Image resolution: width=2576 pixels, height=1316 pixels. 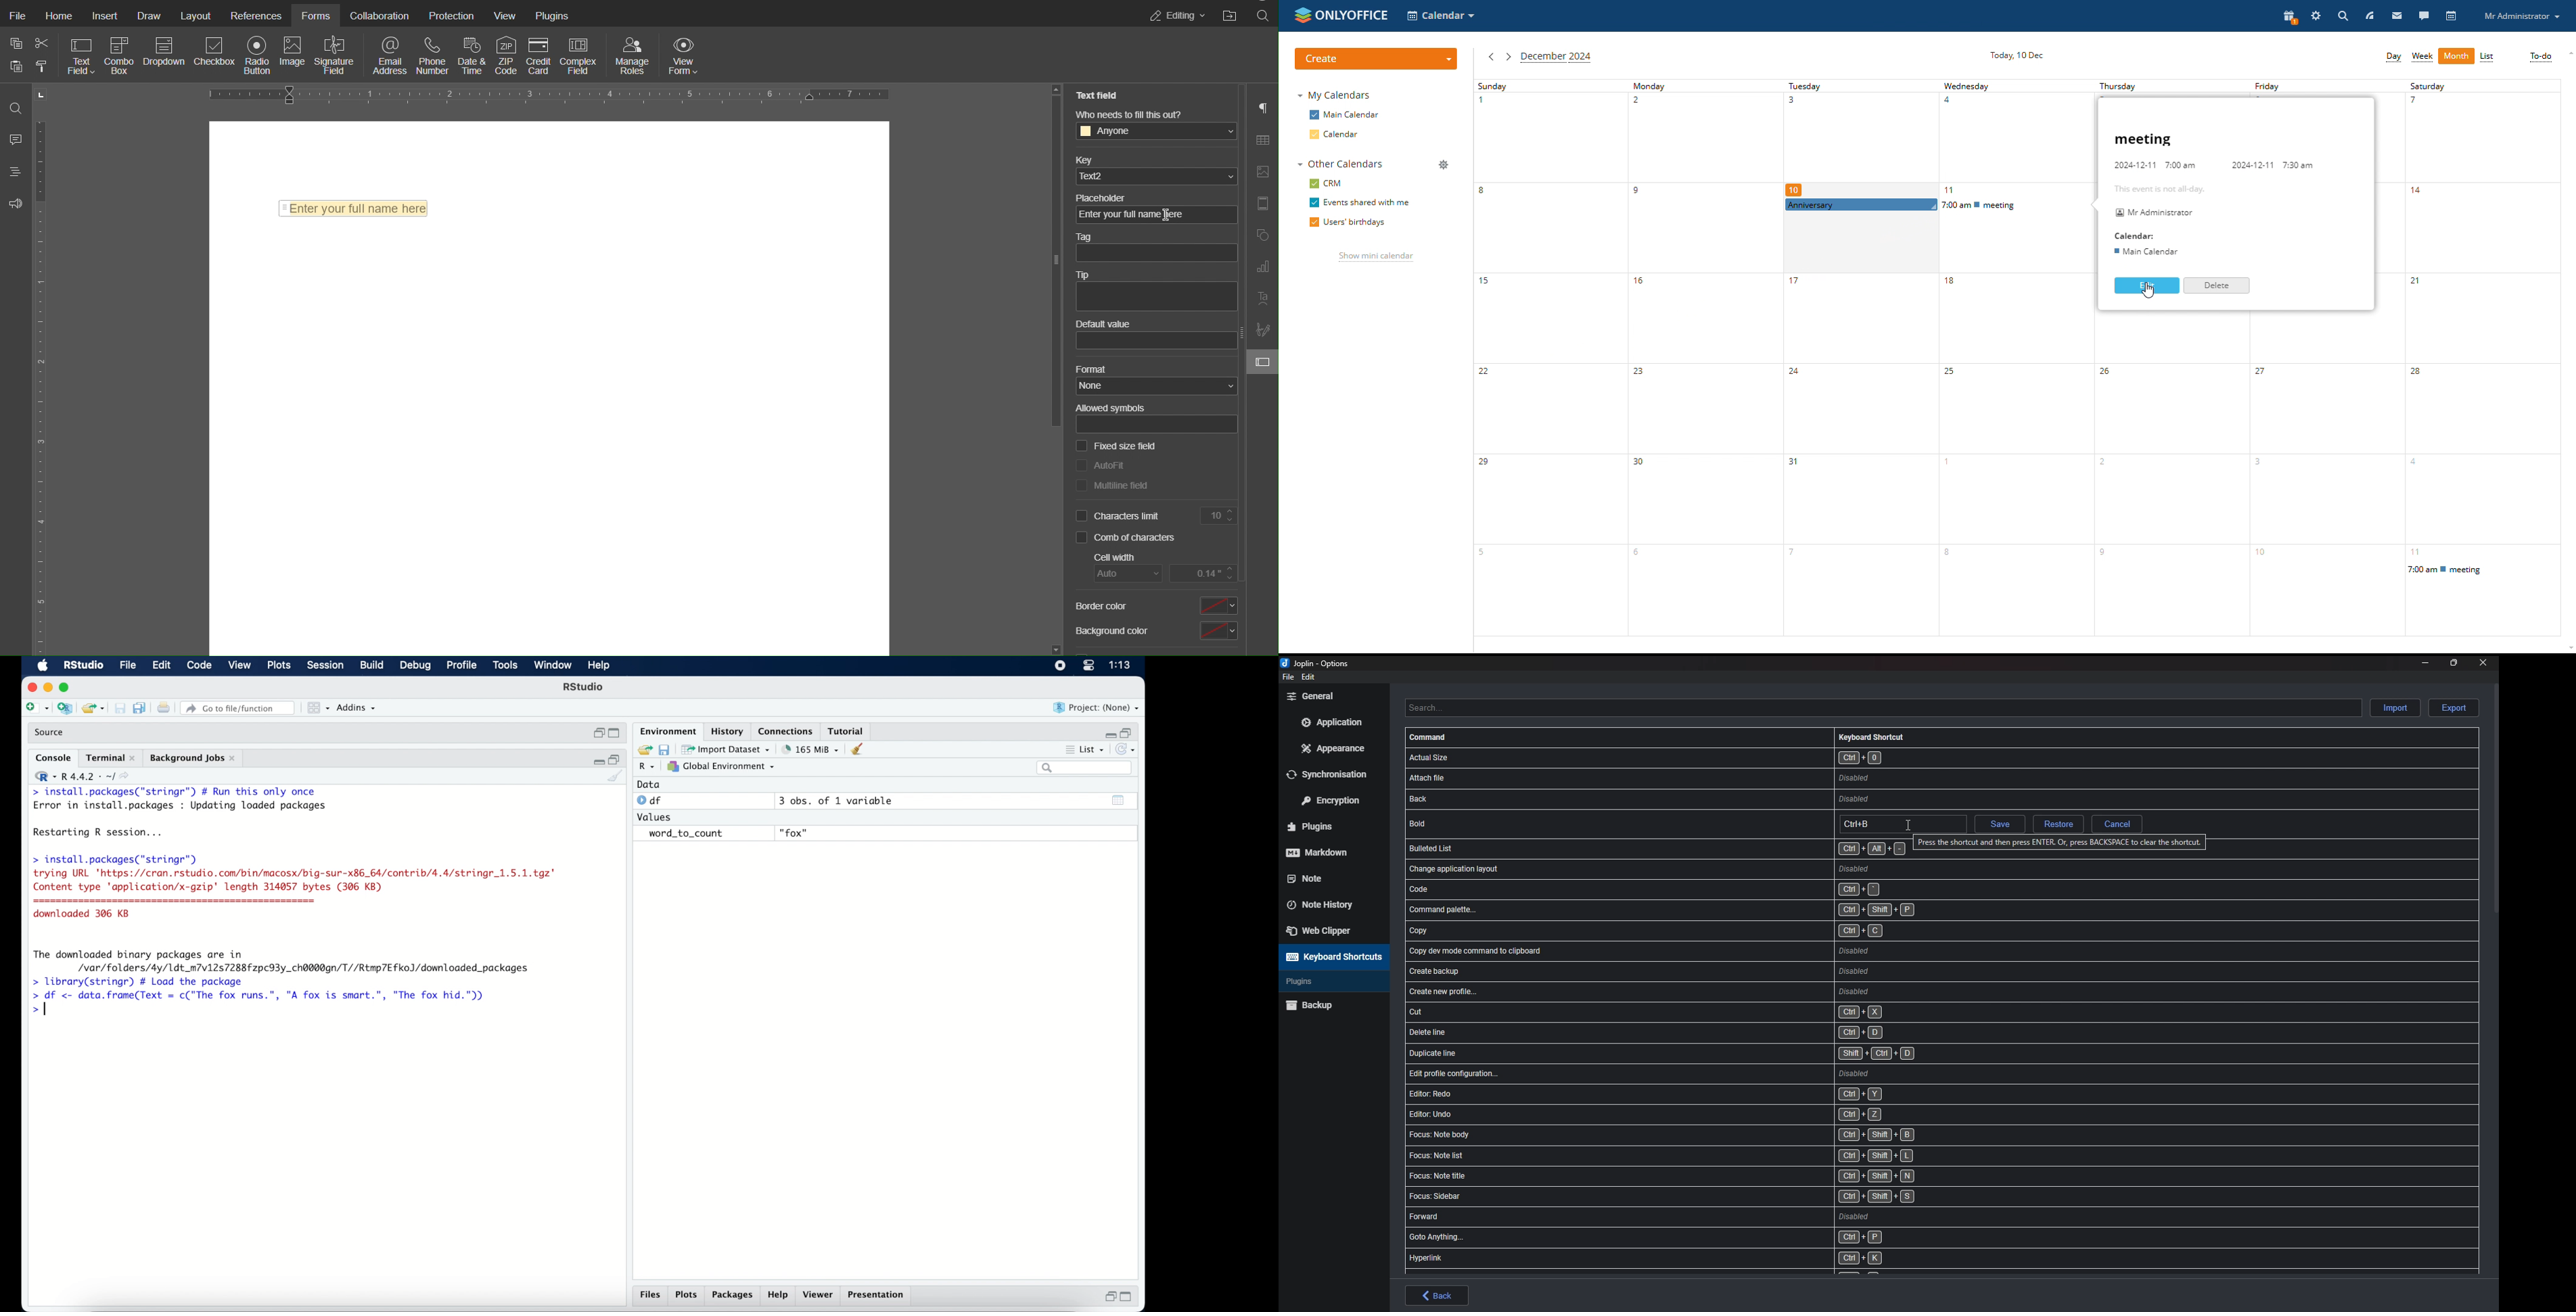 I want to click on environment, so click(x=667, y=730).